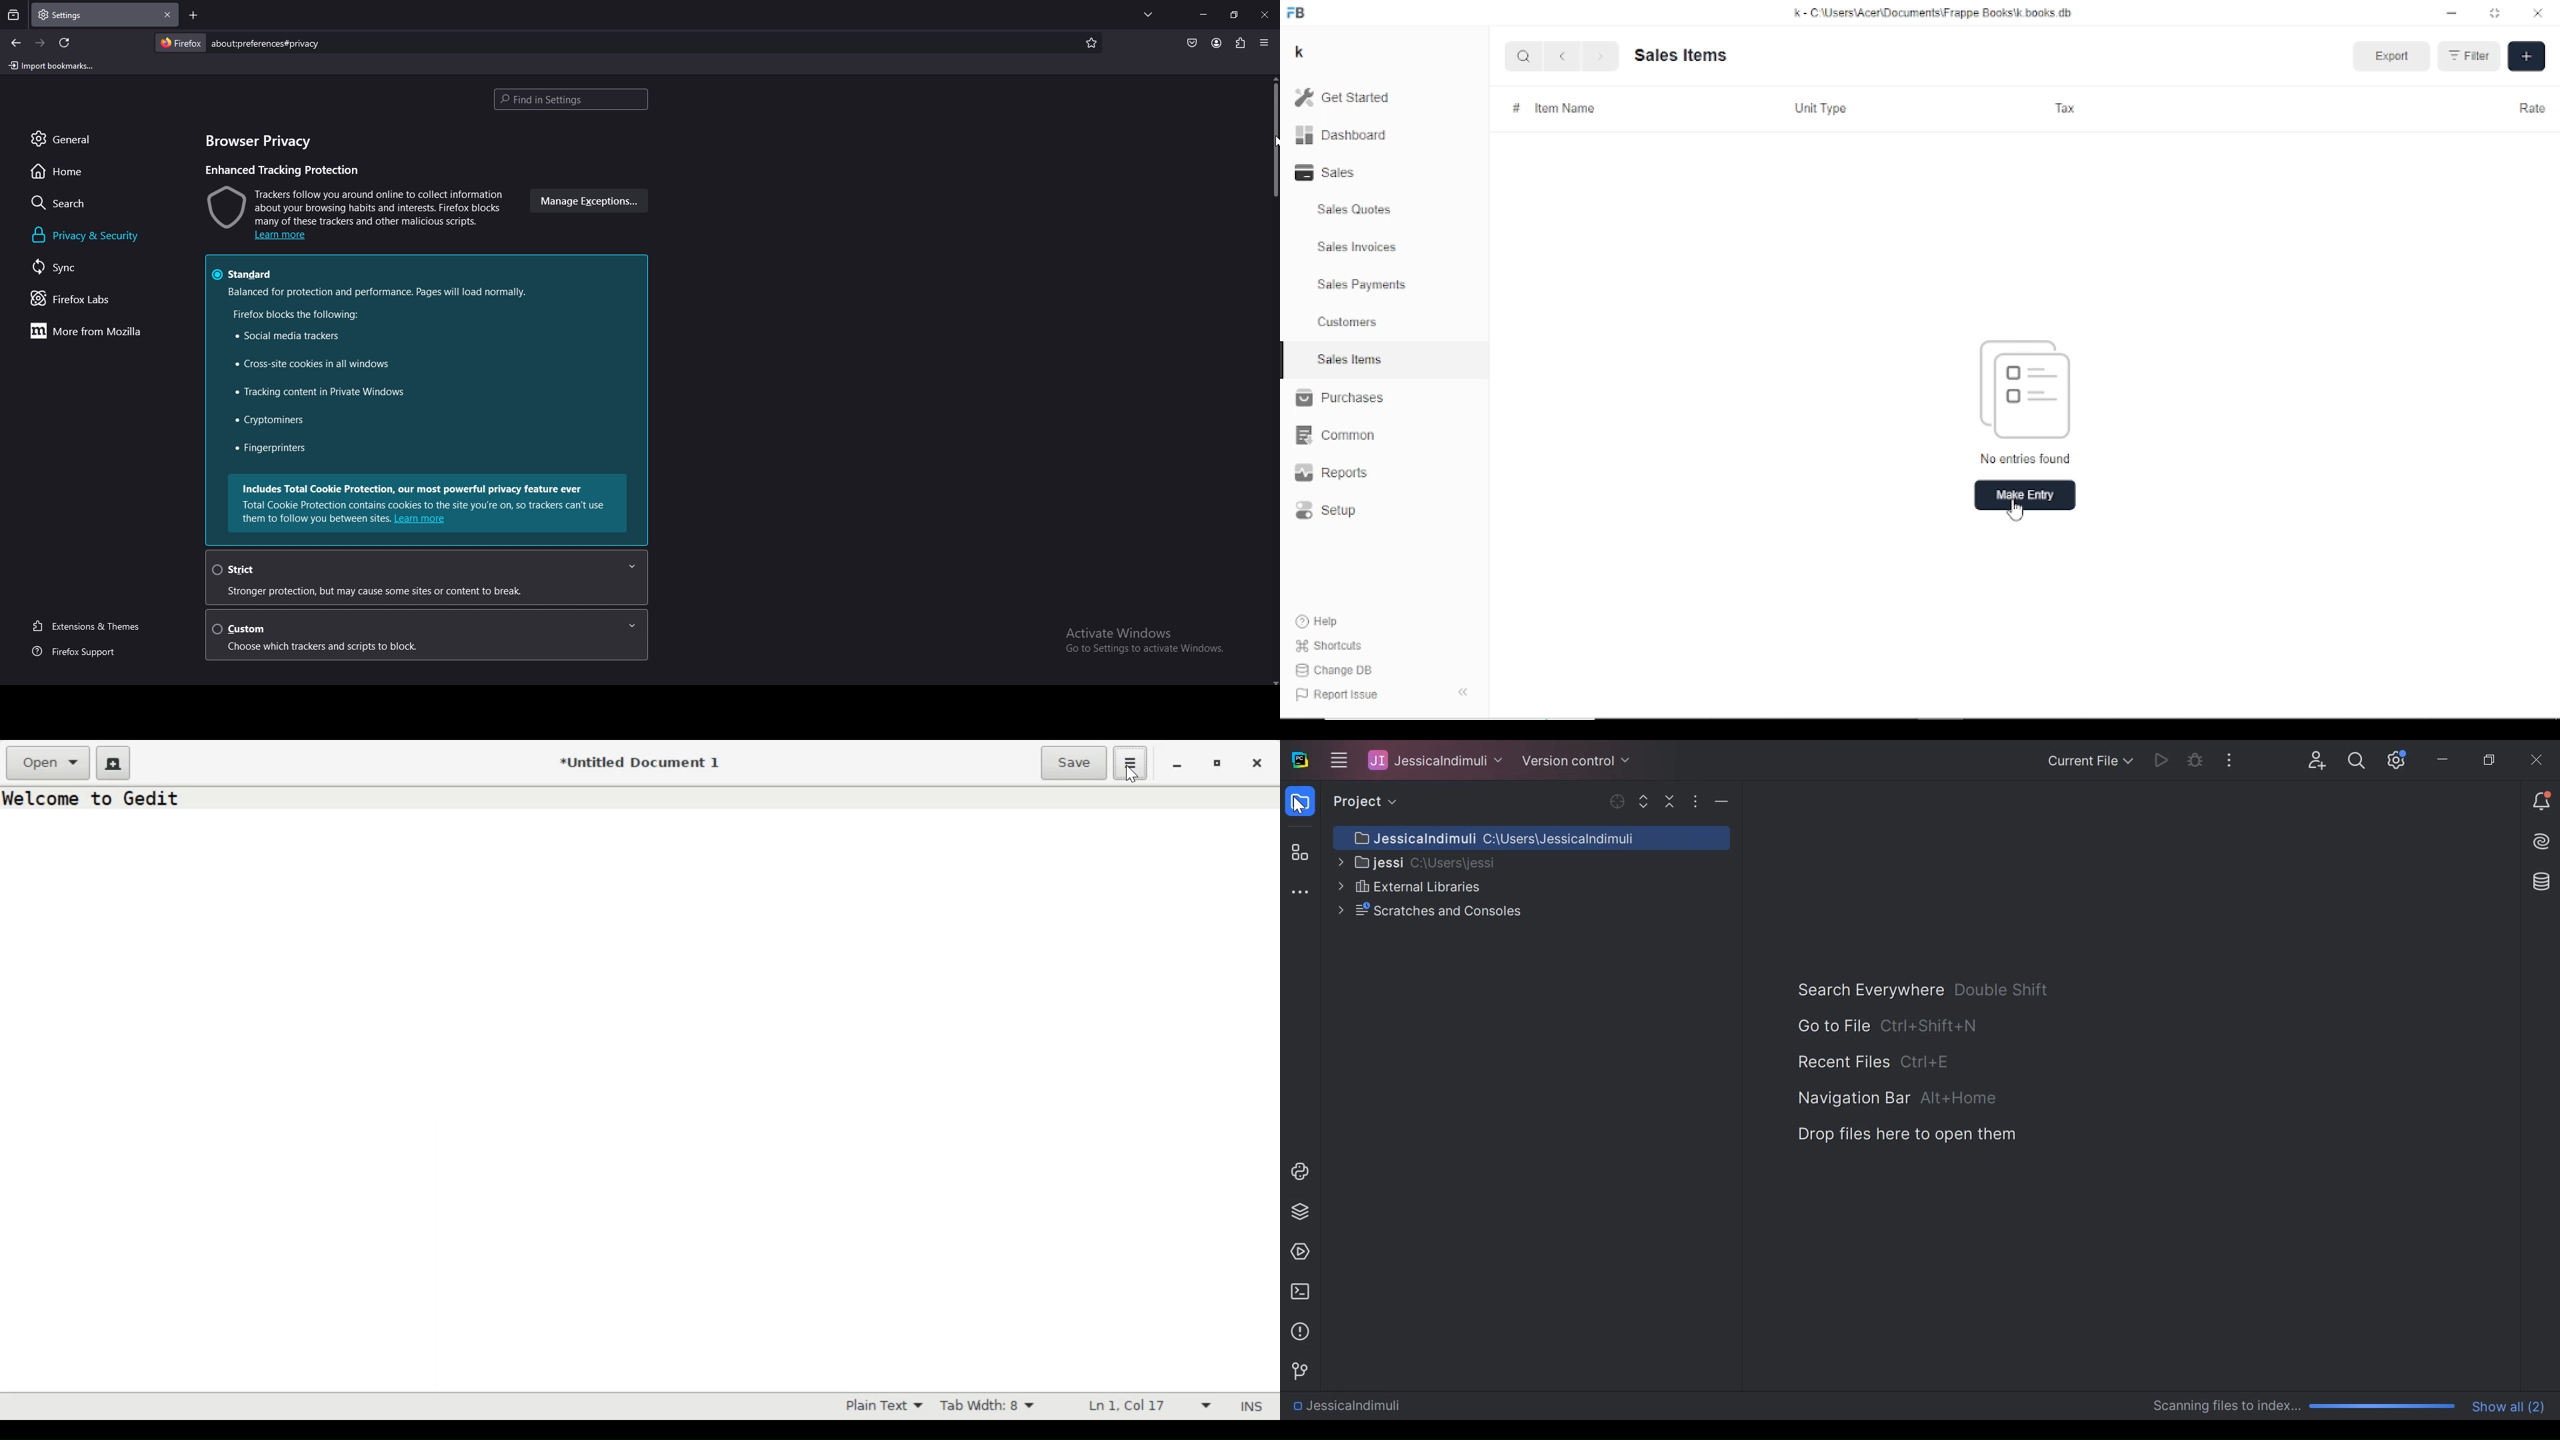  What do you see at coordinates (17, 43) in the screenshot?
I see `backward` at bounding box center [17, 43].